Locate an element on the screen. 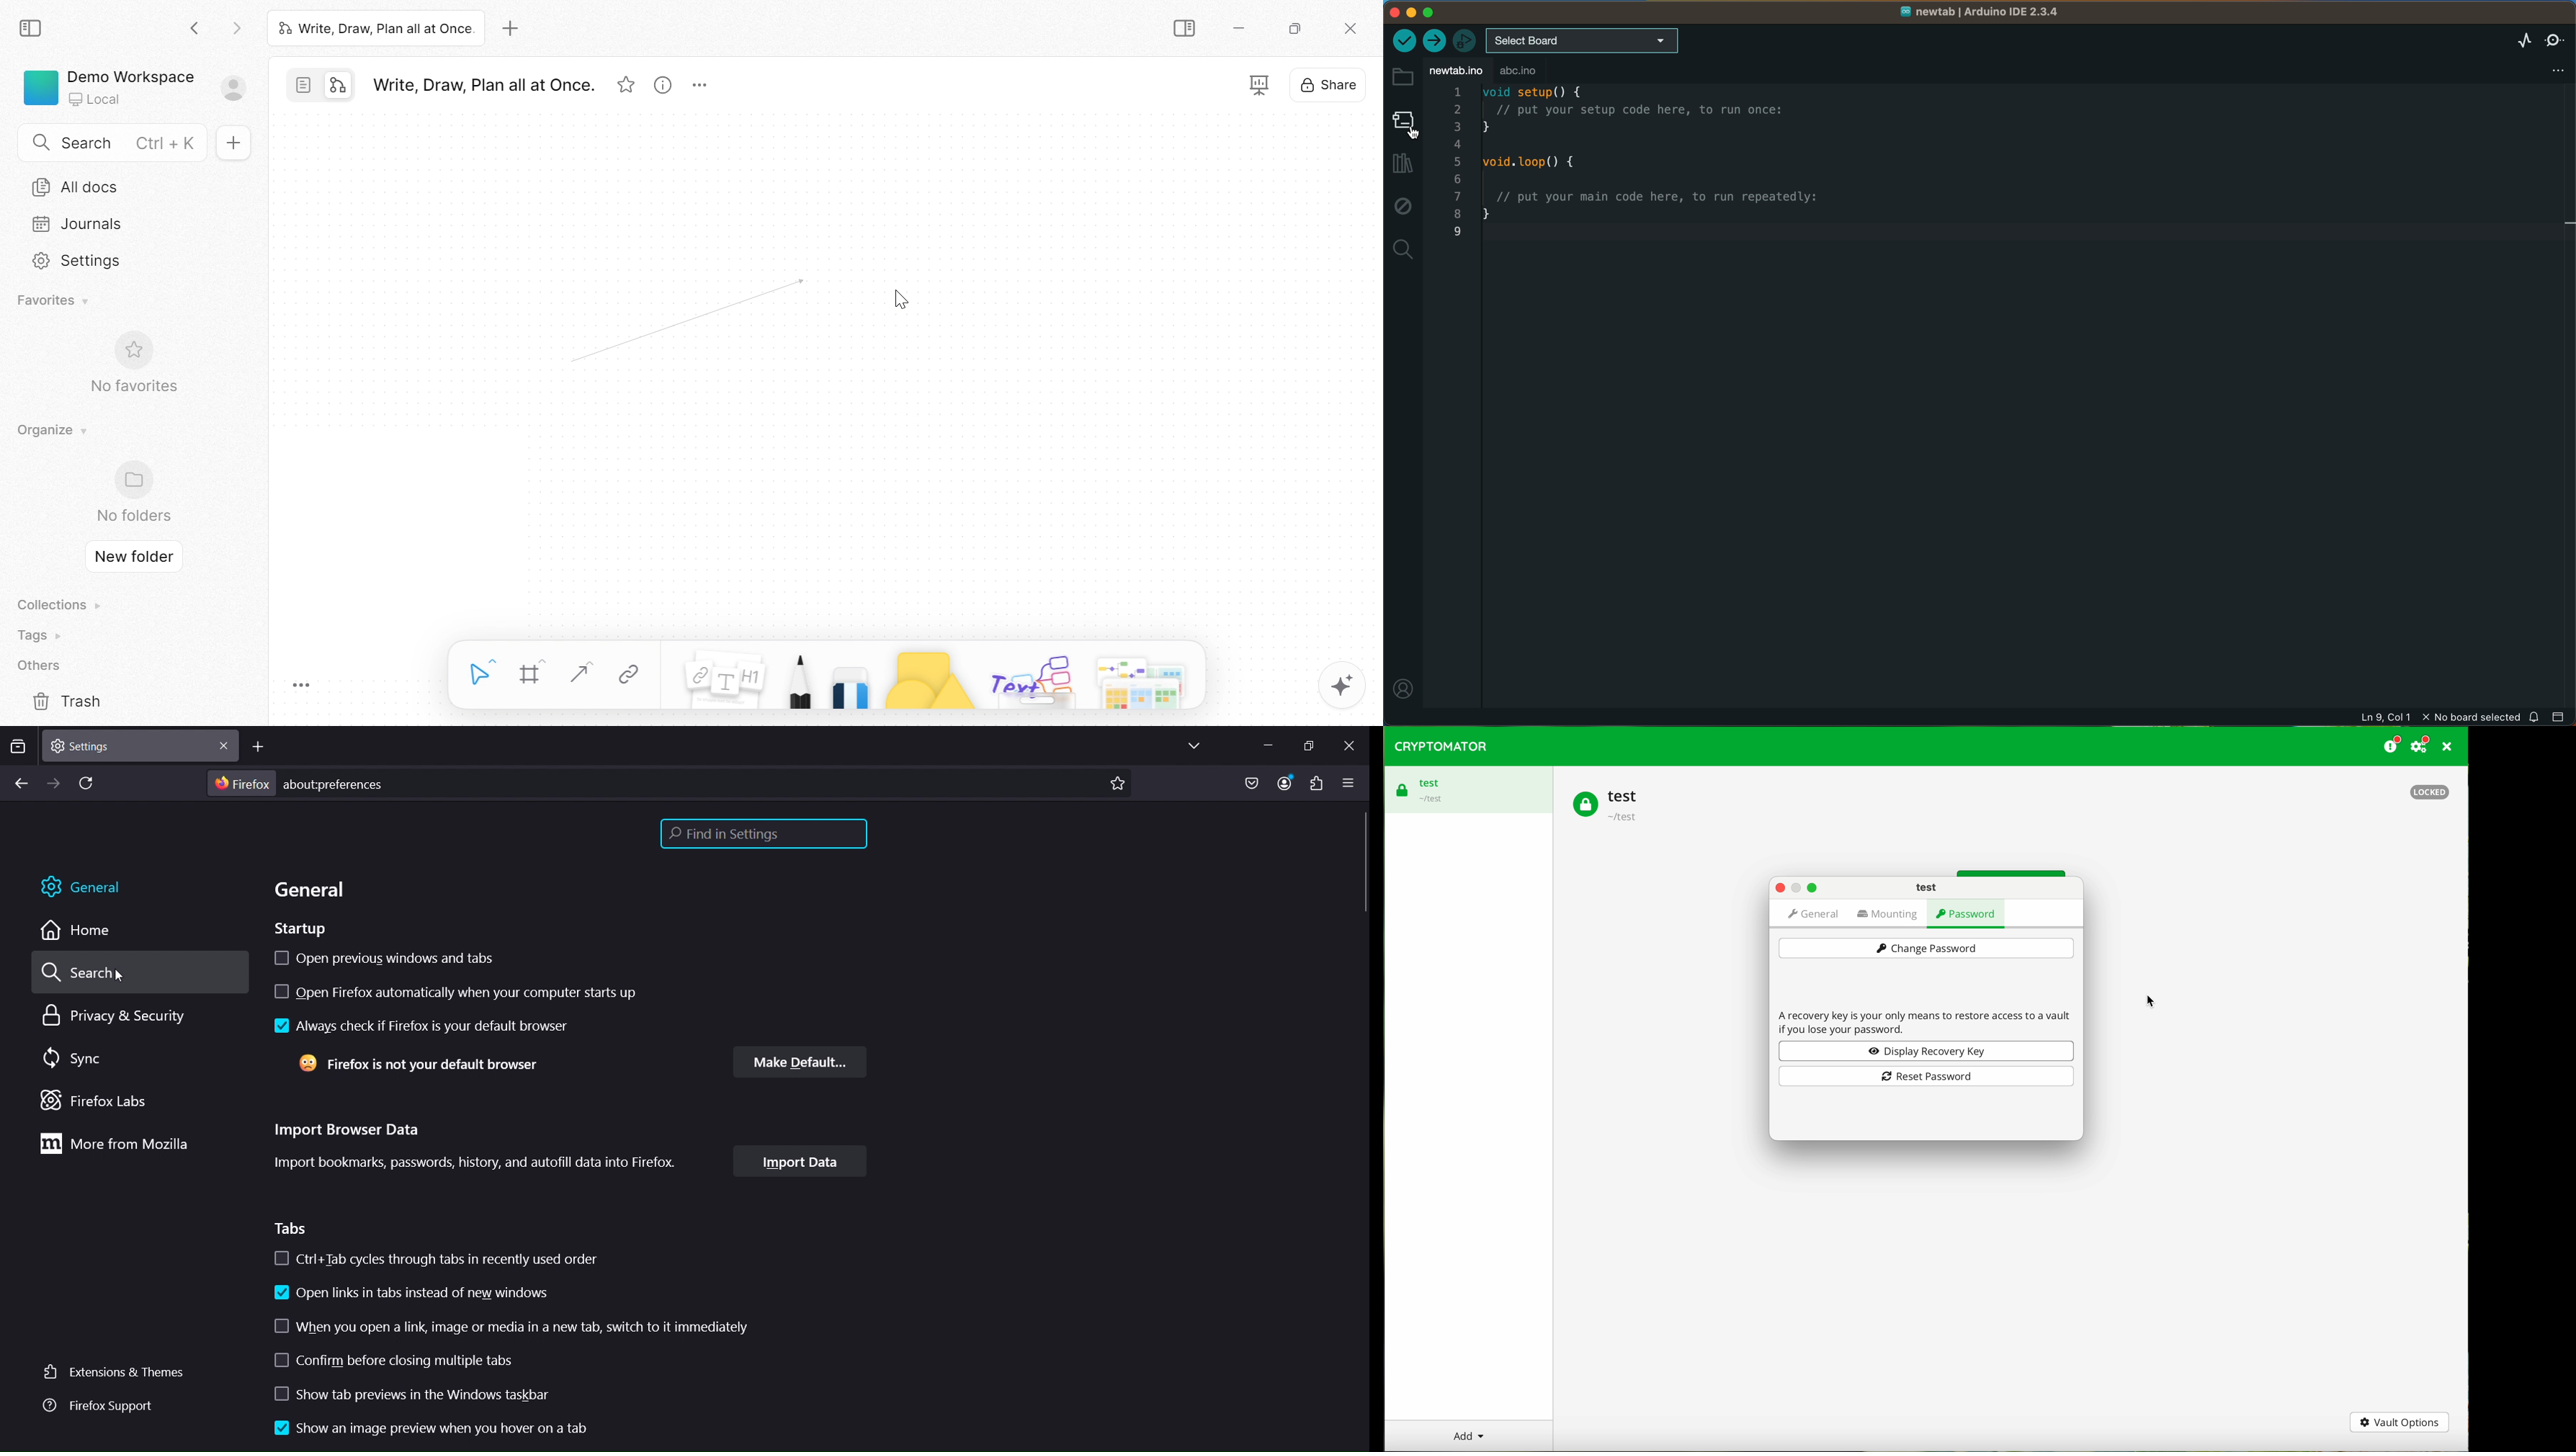 The width and height of the screenshot is (2576, 1456). notification is located at coordinates (2538, 718).